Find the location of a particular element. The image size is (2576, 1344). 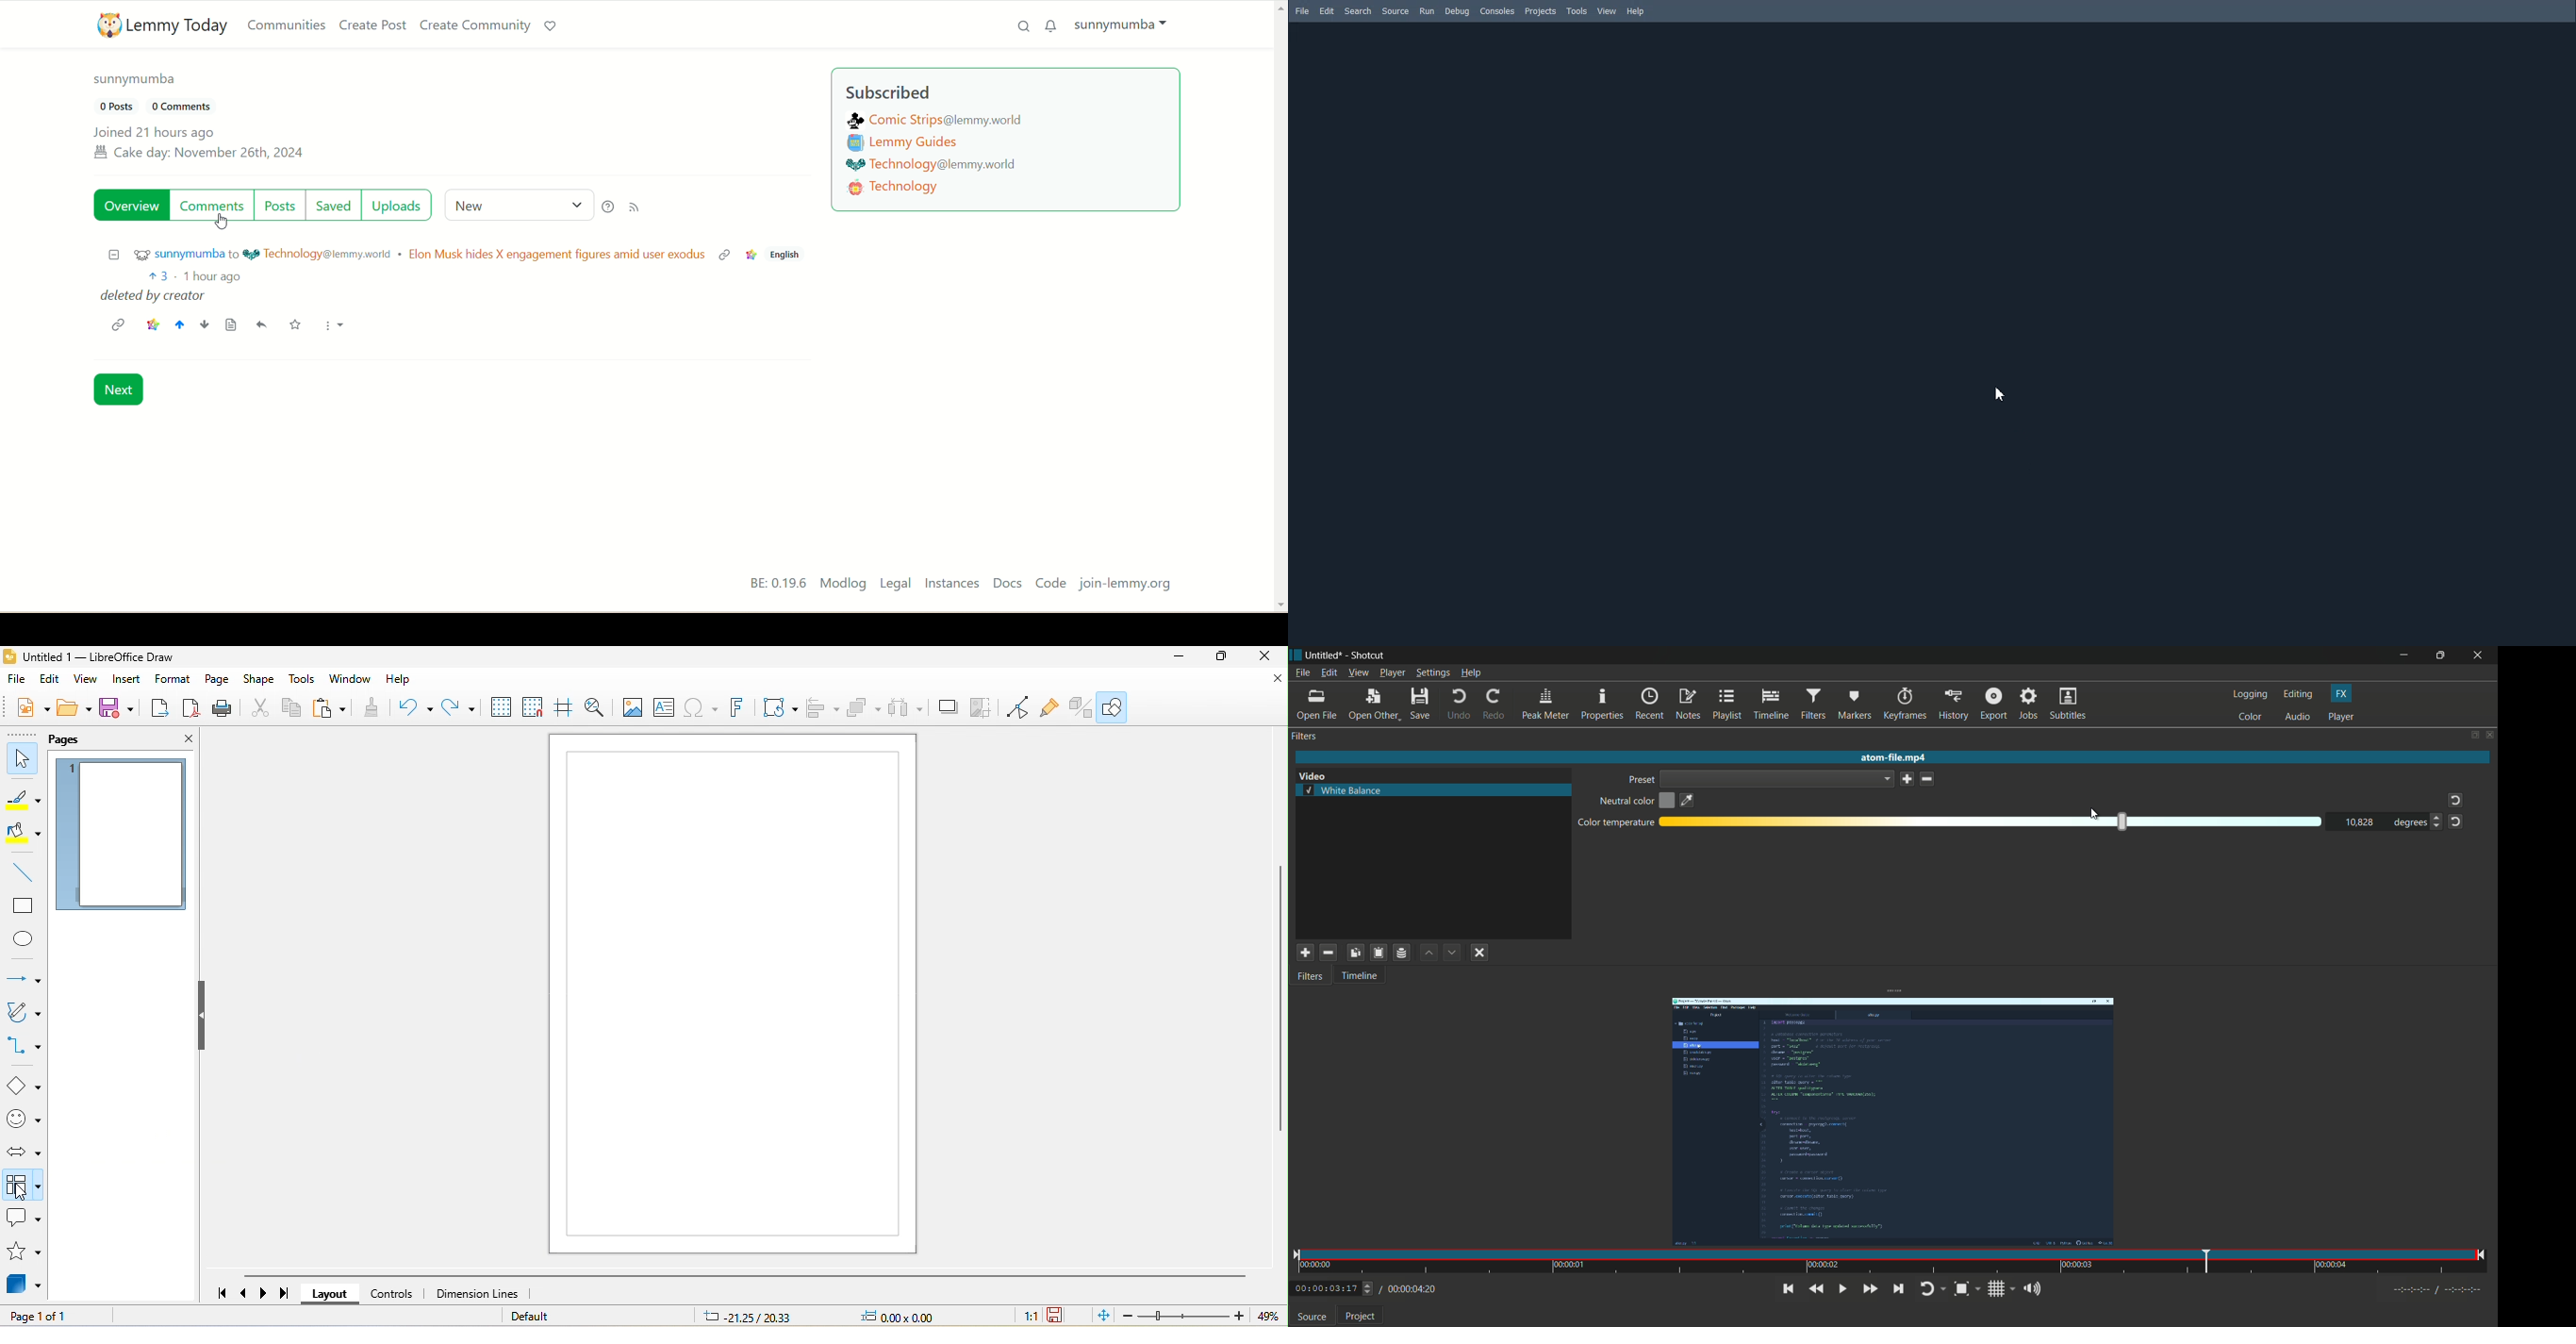

toggle point edit mode is located at coordinates (1022, 708).